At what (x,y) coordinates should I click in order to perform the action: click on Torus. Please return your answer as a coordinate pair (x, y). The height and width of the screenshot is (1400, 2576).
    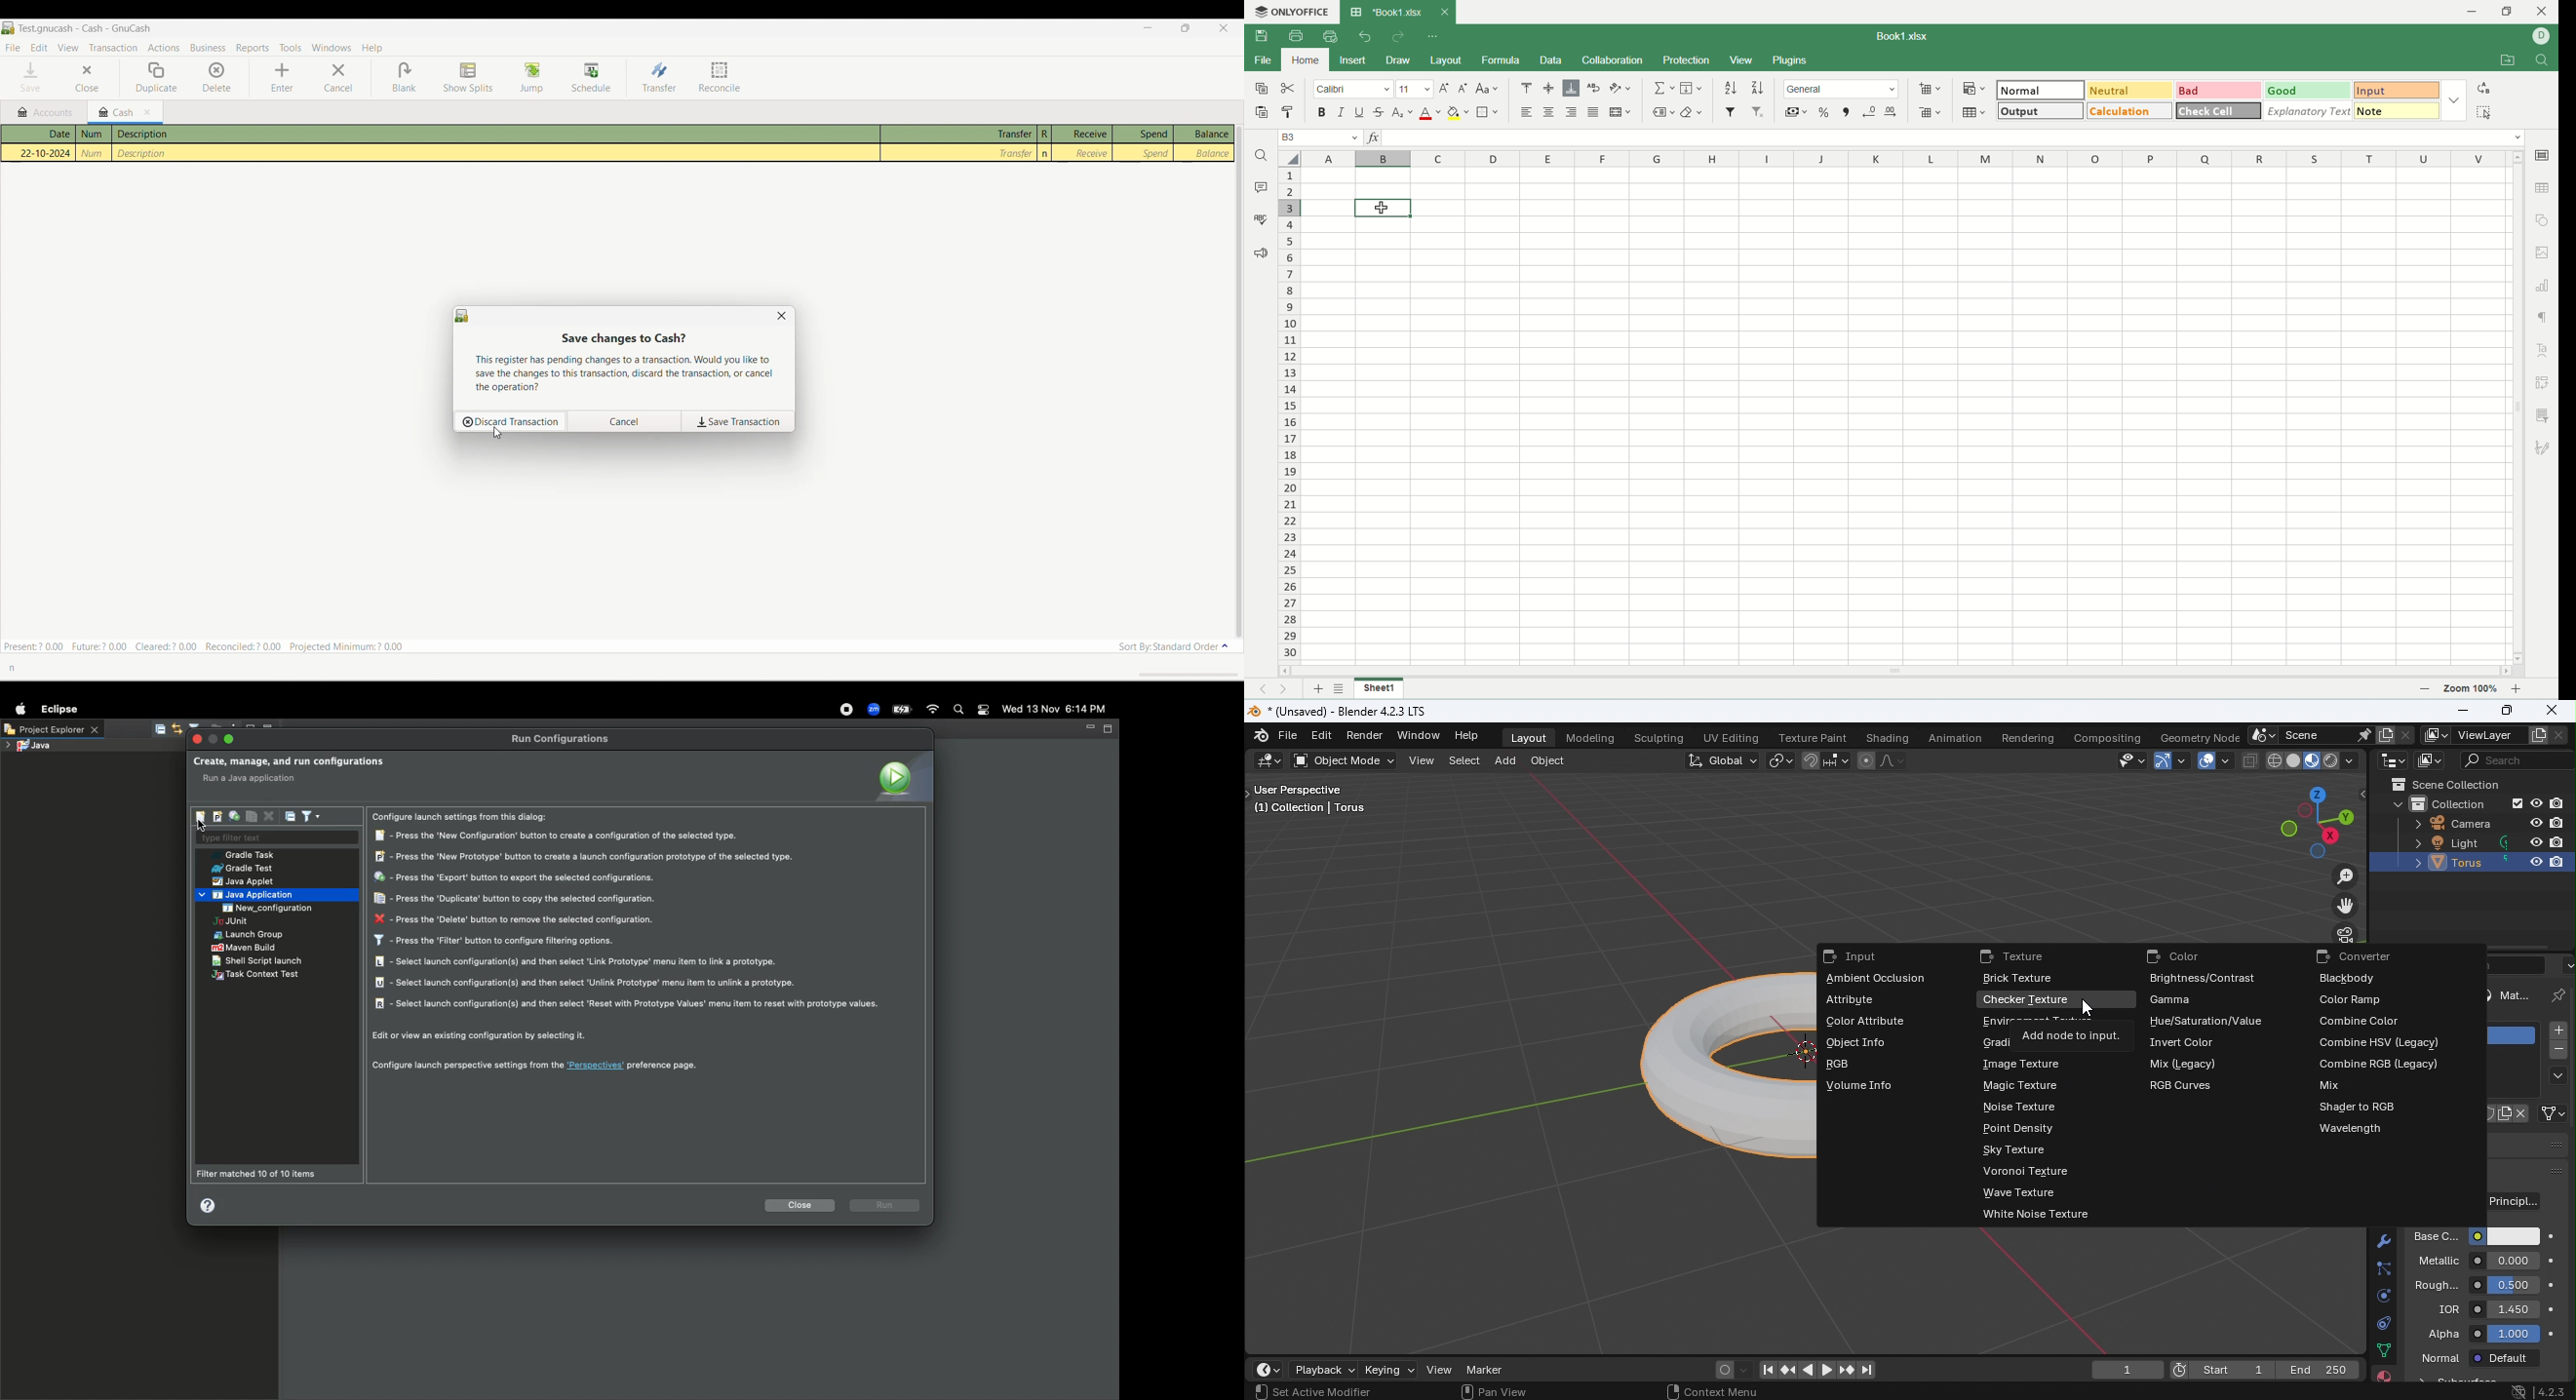
    Looking at the image, I should click on (1708, 1061).